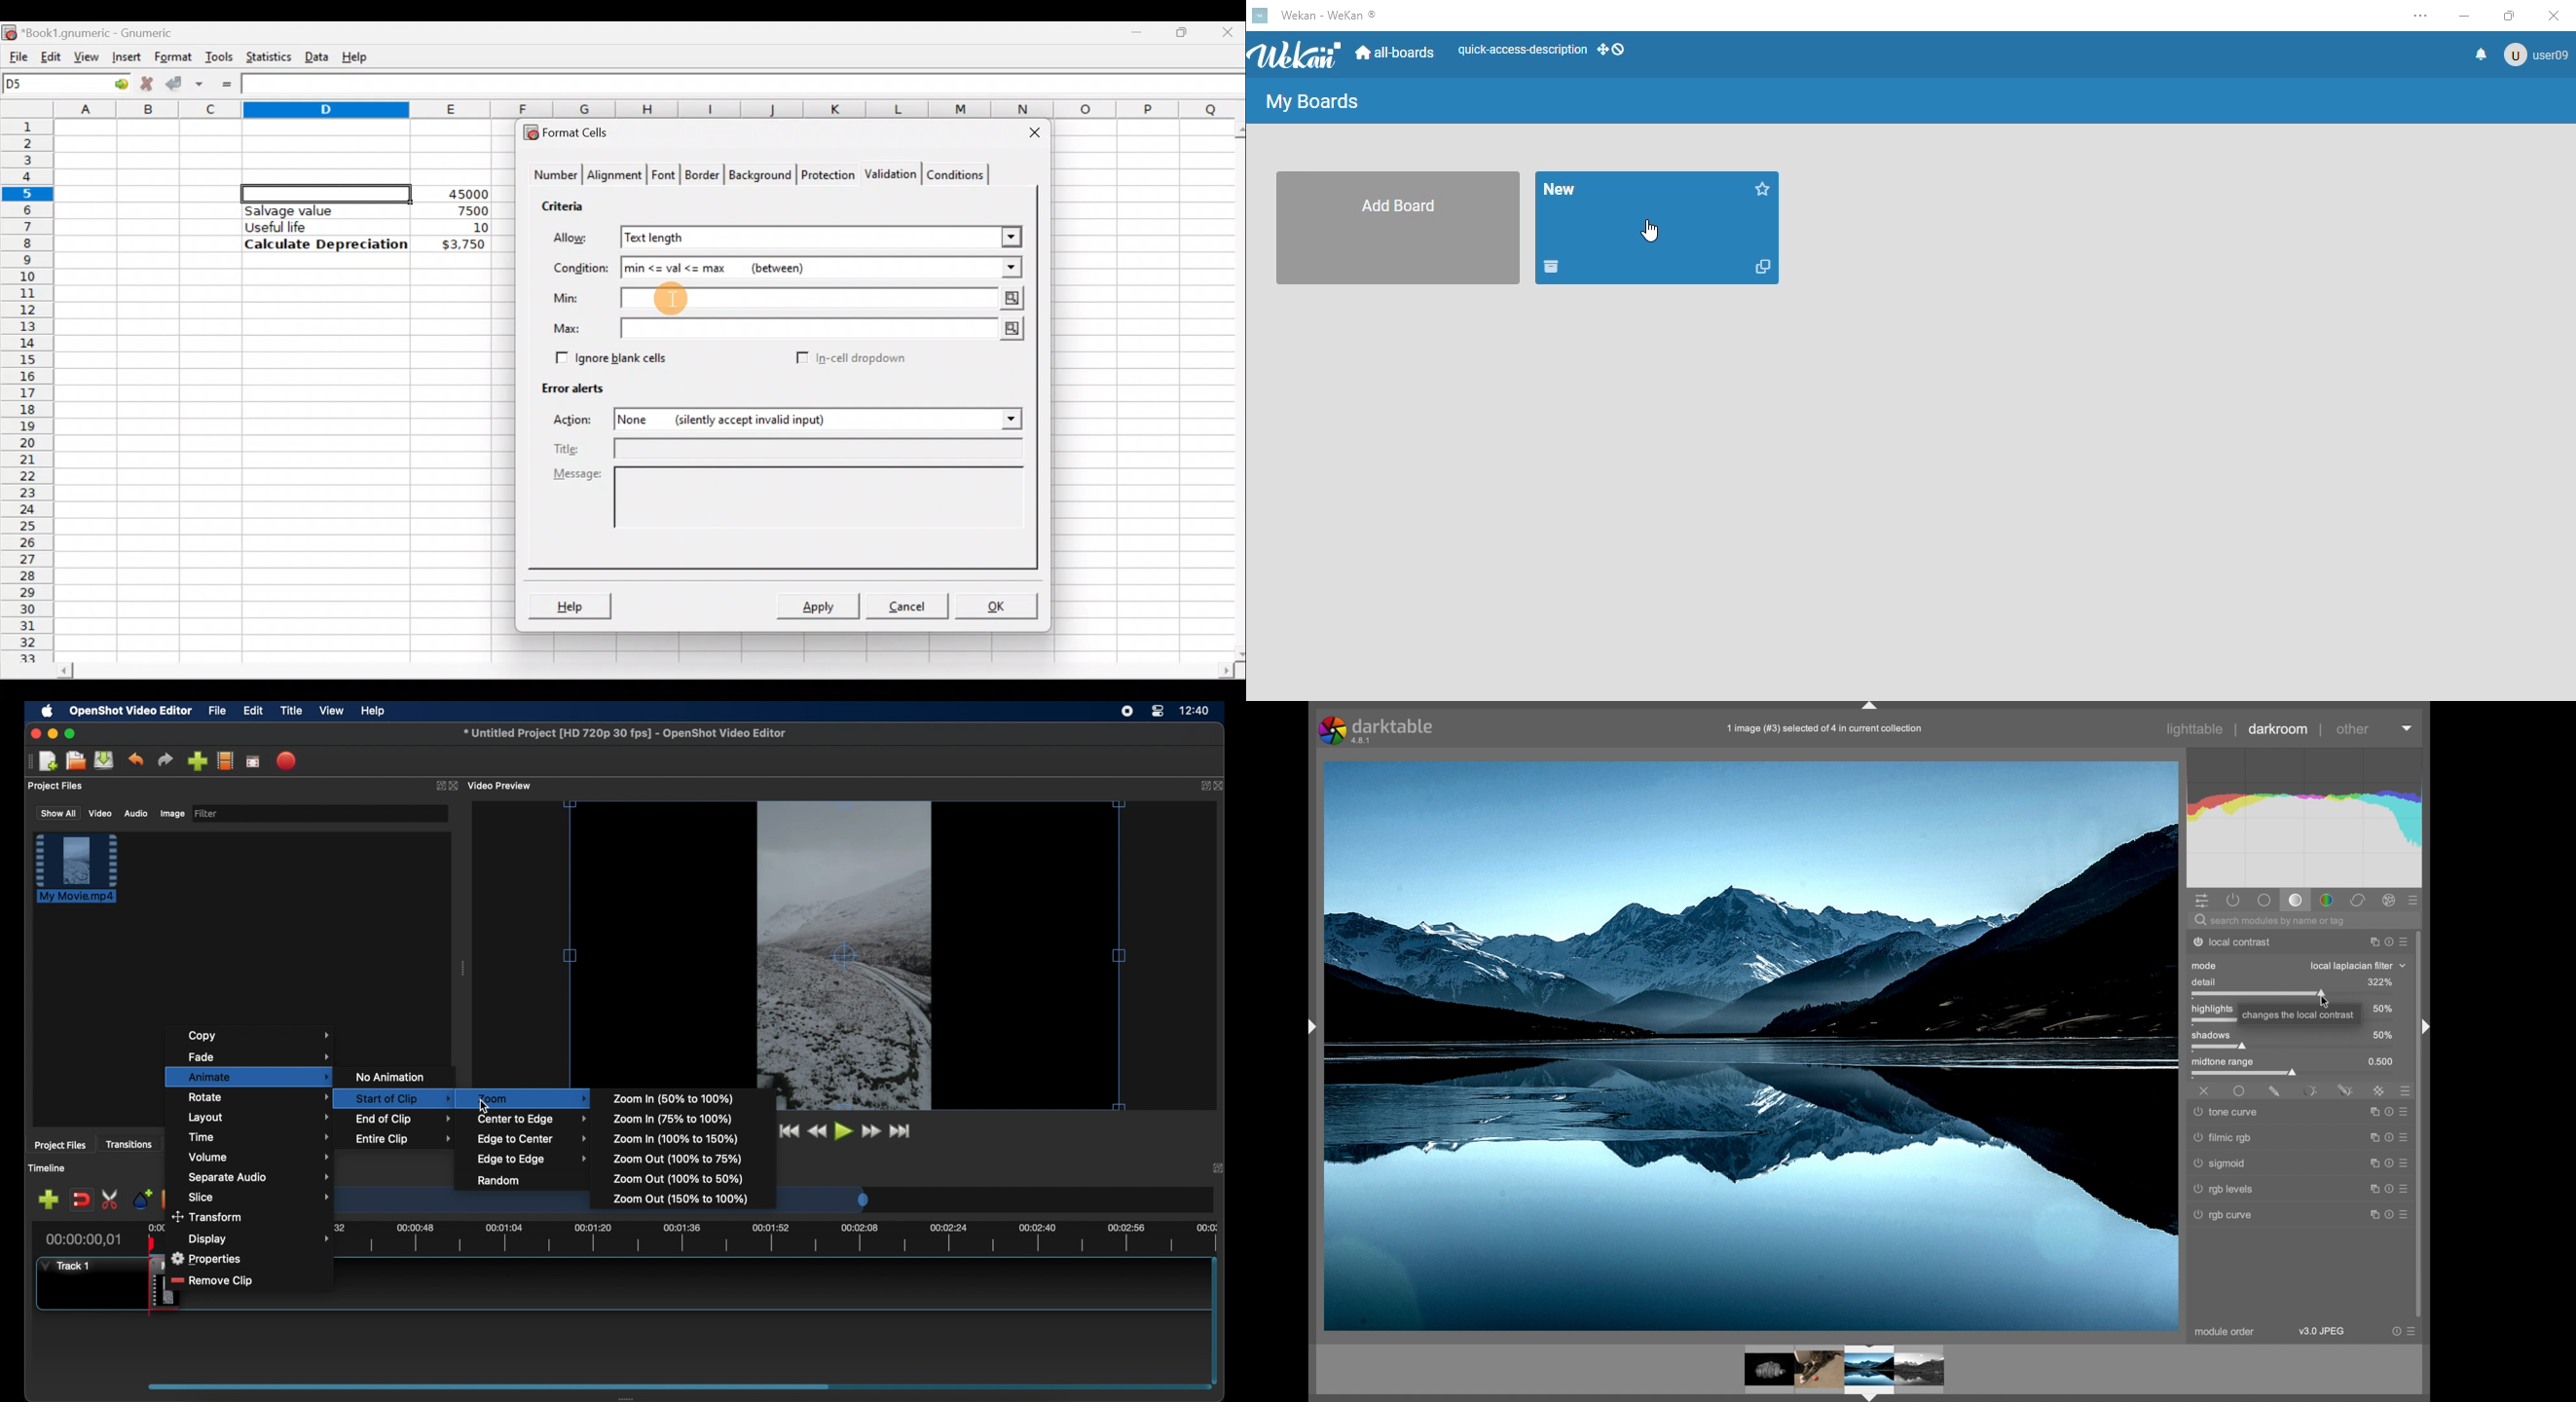 The image size is (2576, 1428). Describe the element at coordinates (615, 177) in the screenshot. I see `Alignment` at that location.